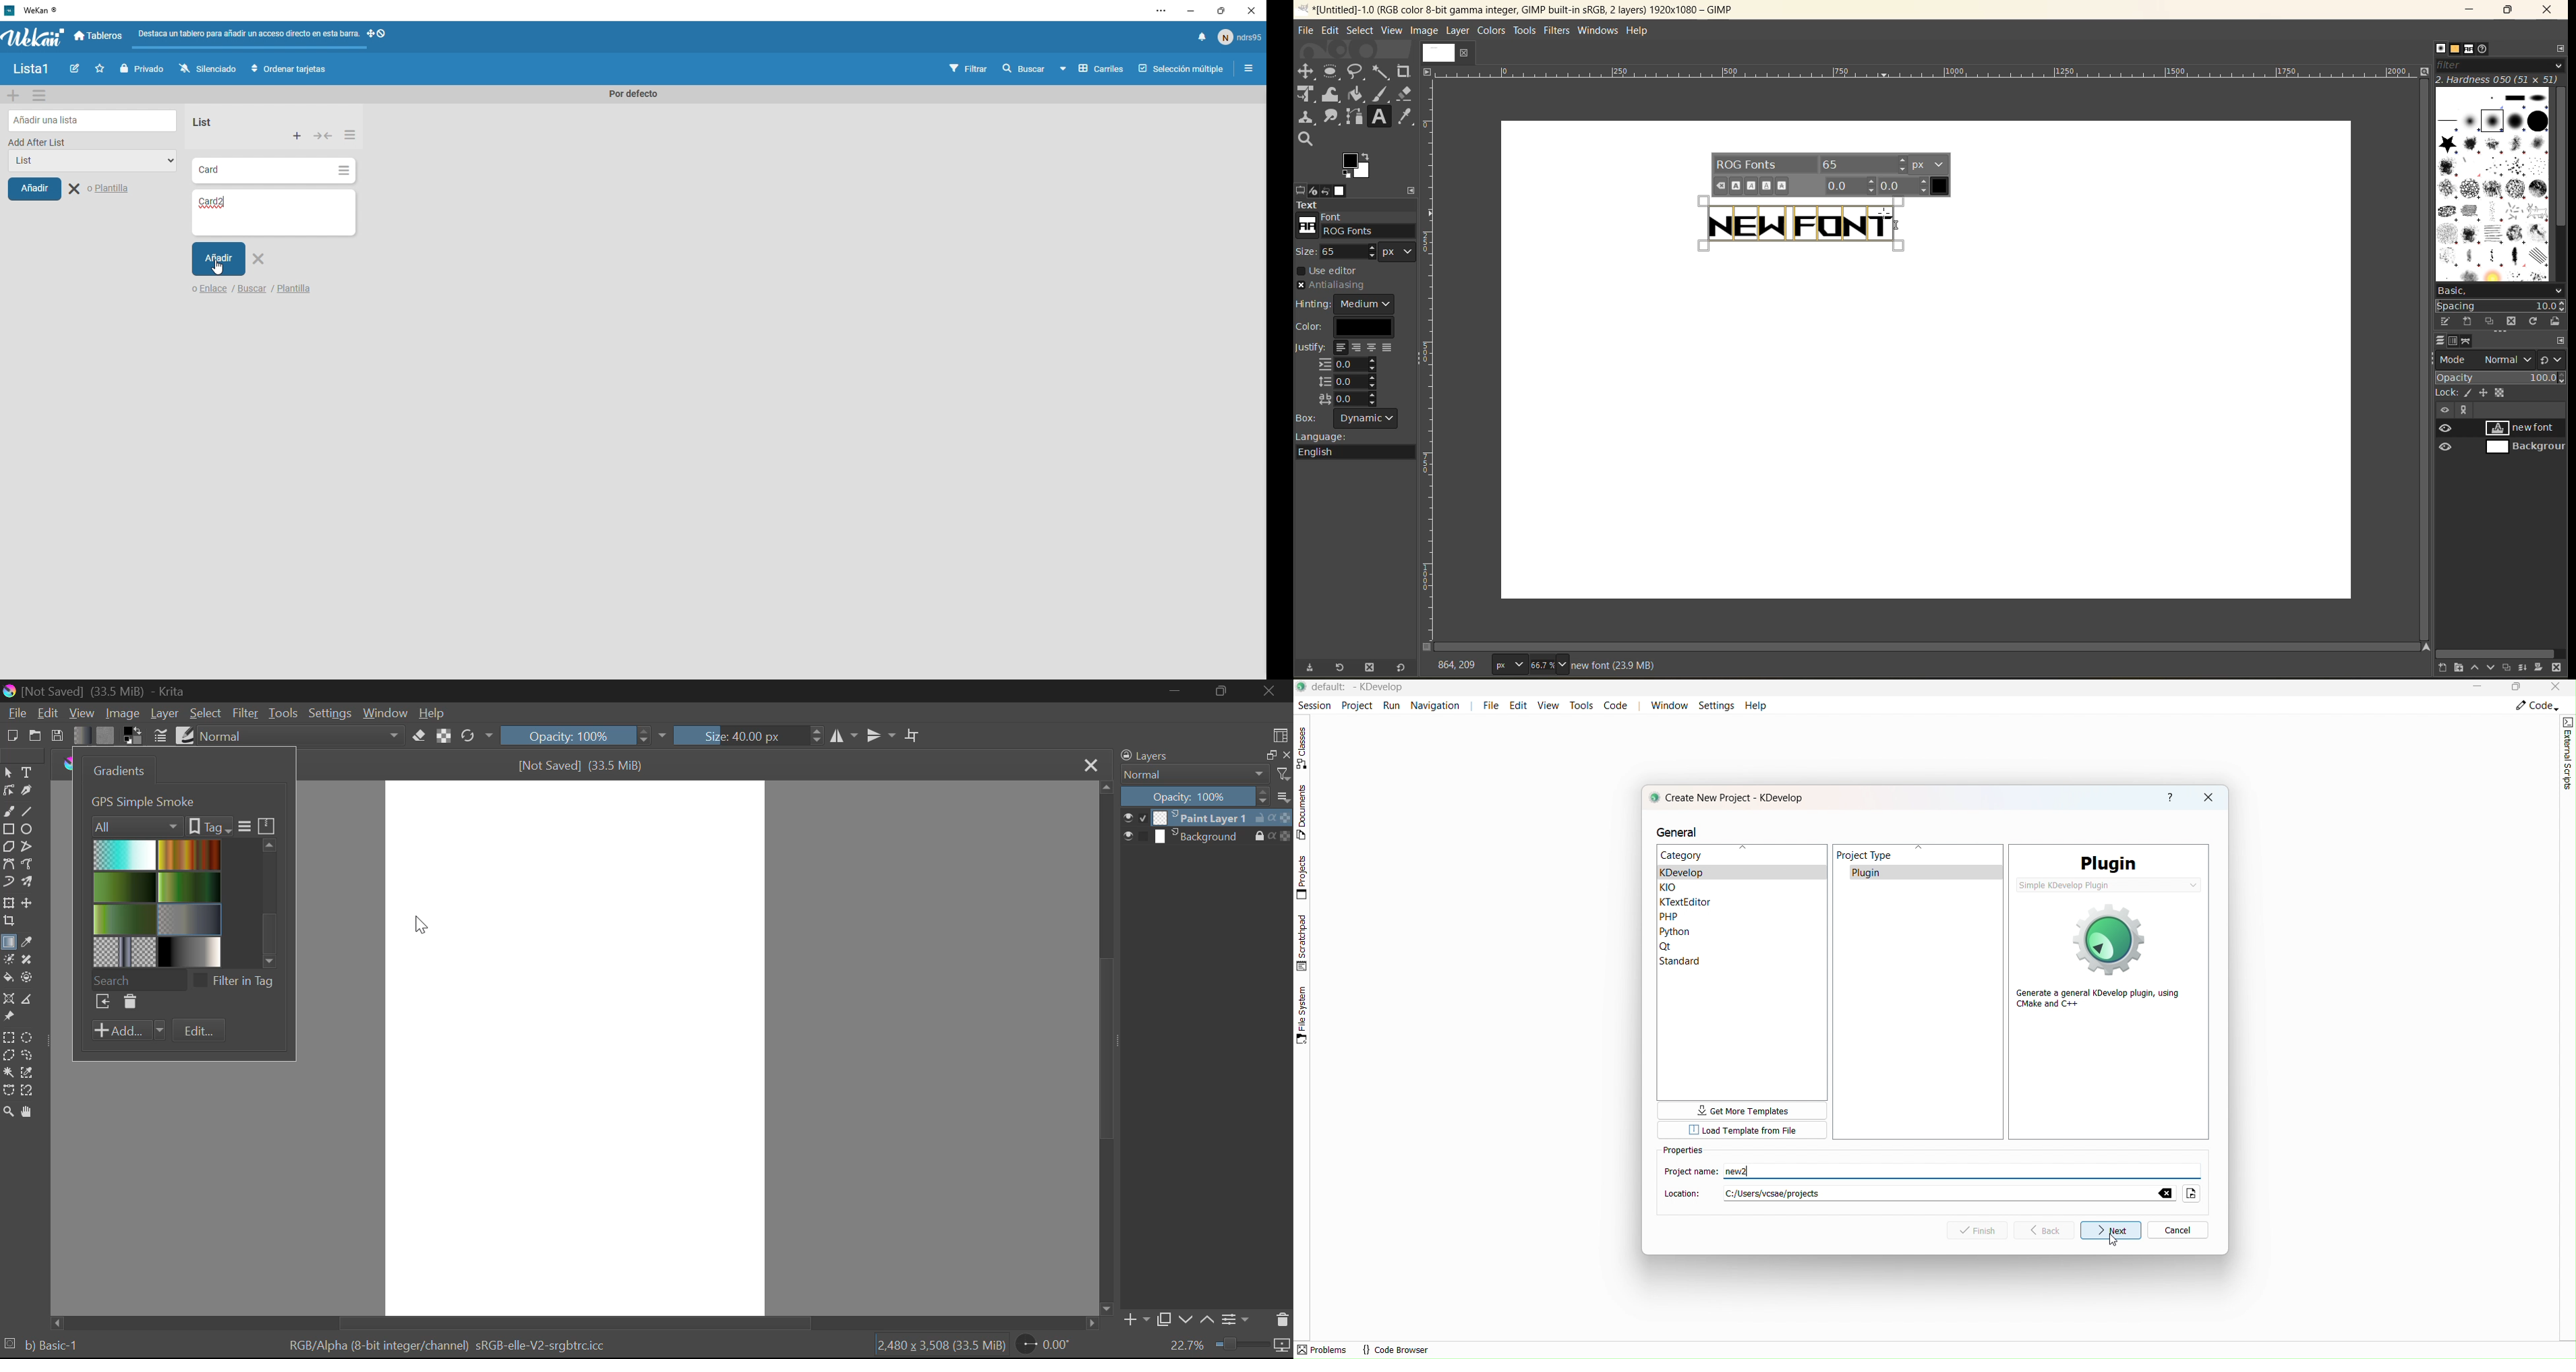 The image size is (2576, 1372). Describe the element at coordinates (350, 133) in the screenshot. I see `More` at that location.